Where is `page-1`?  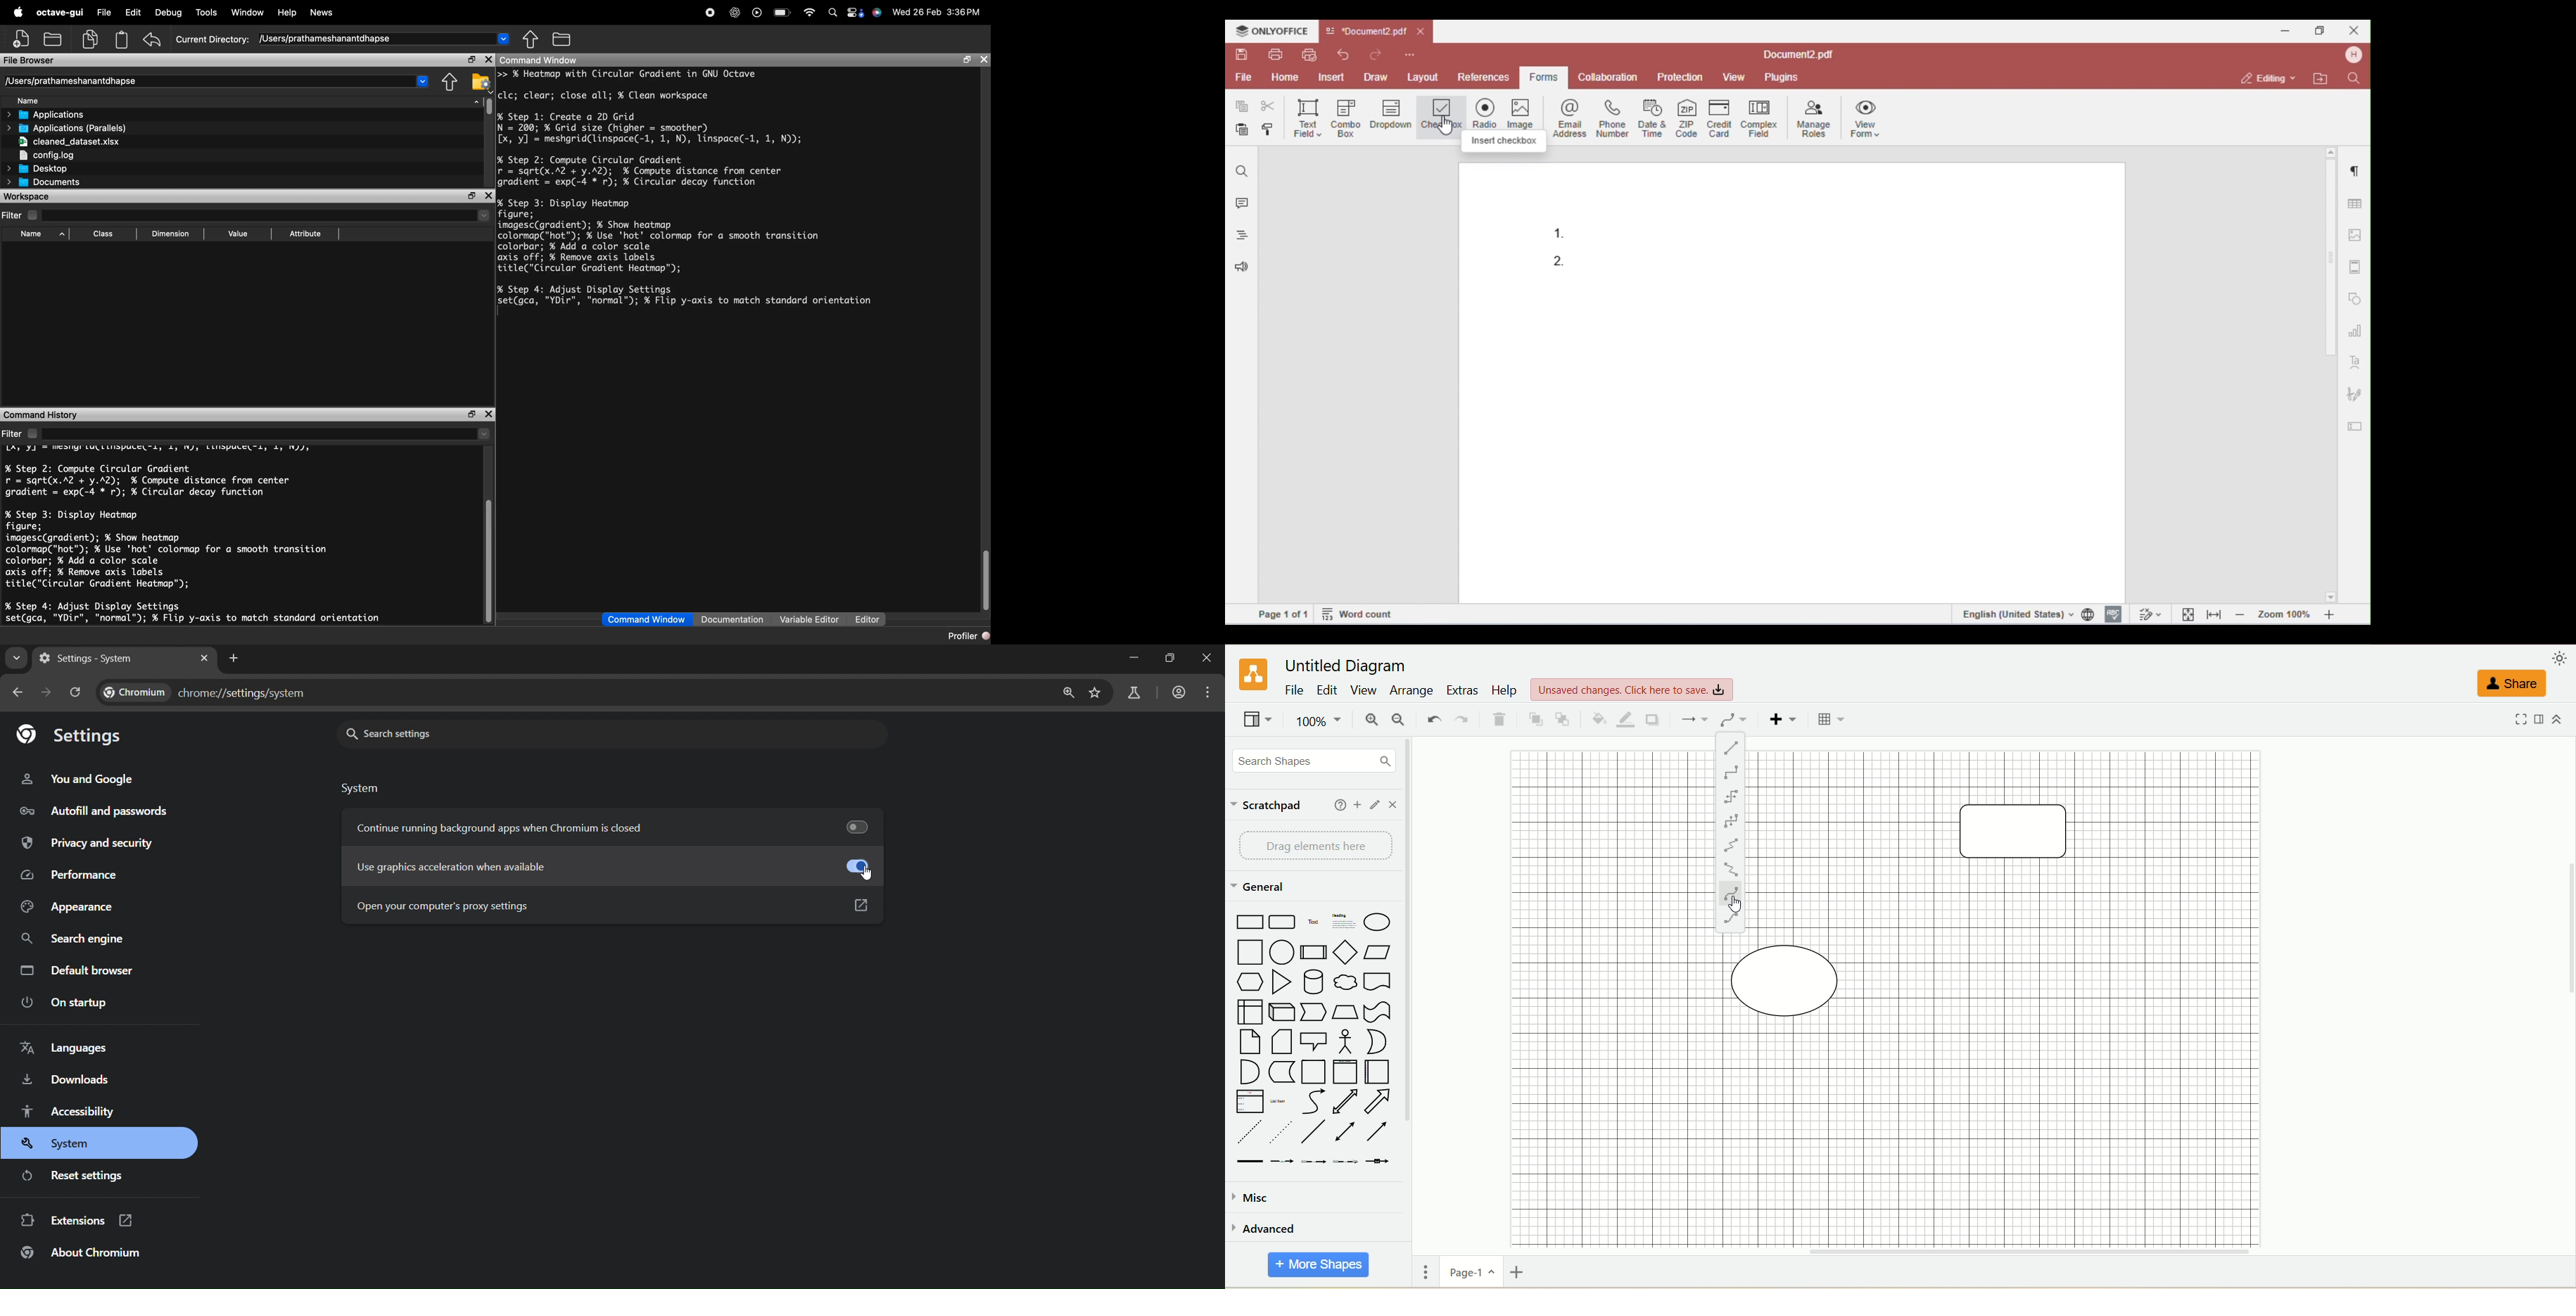
page-1 is located at coordinates (1469, 1271).